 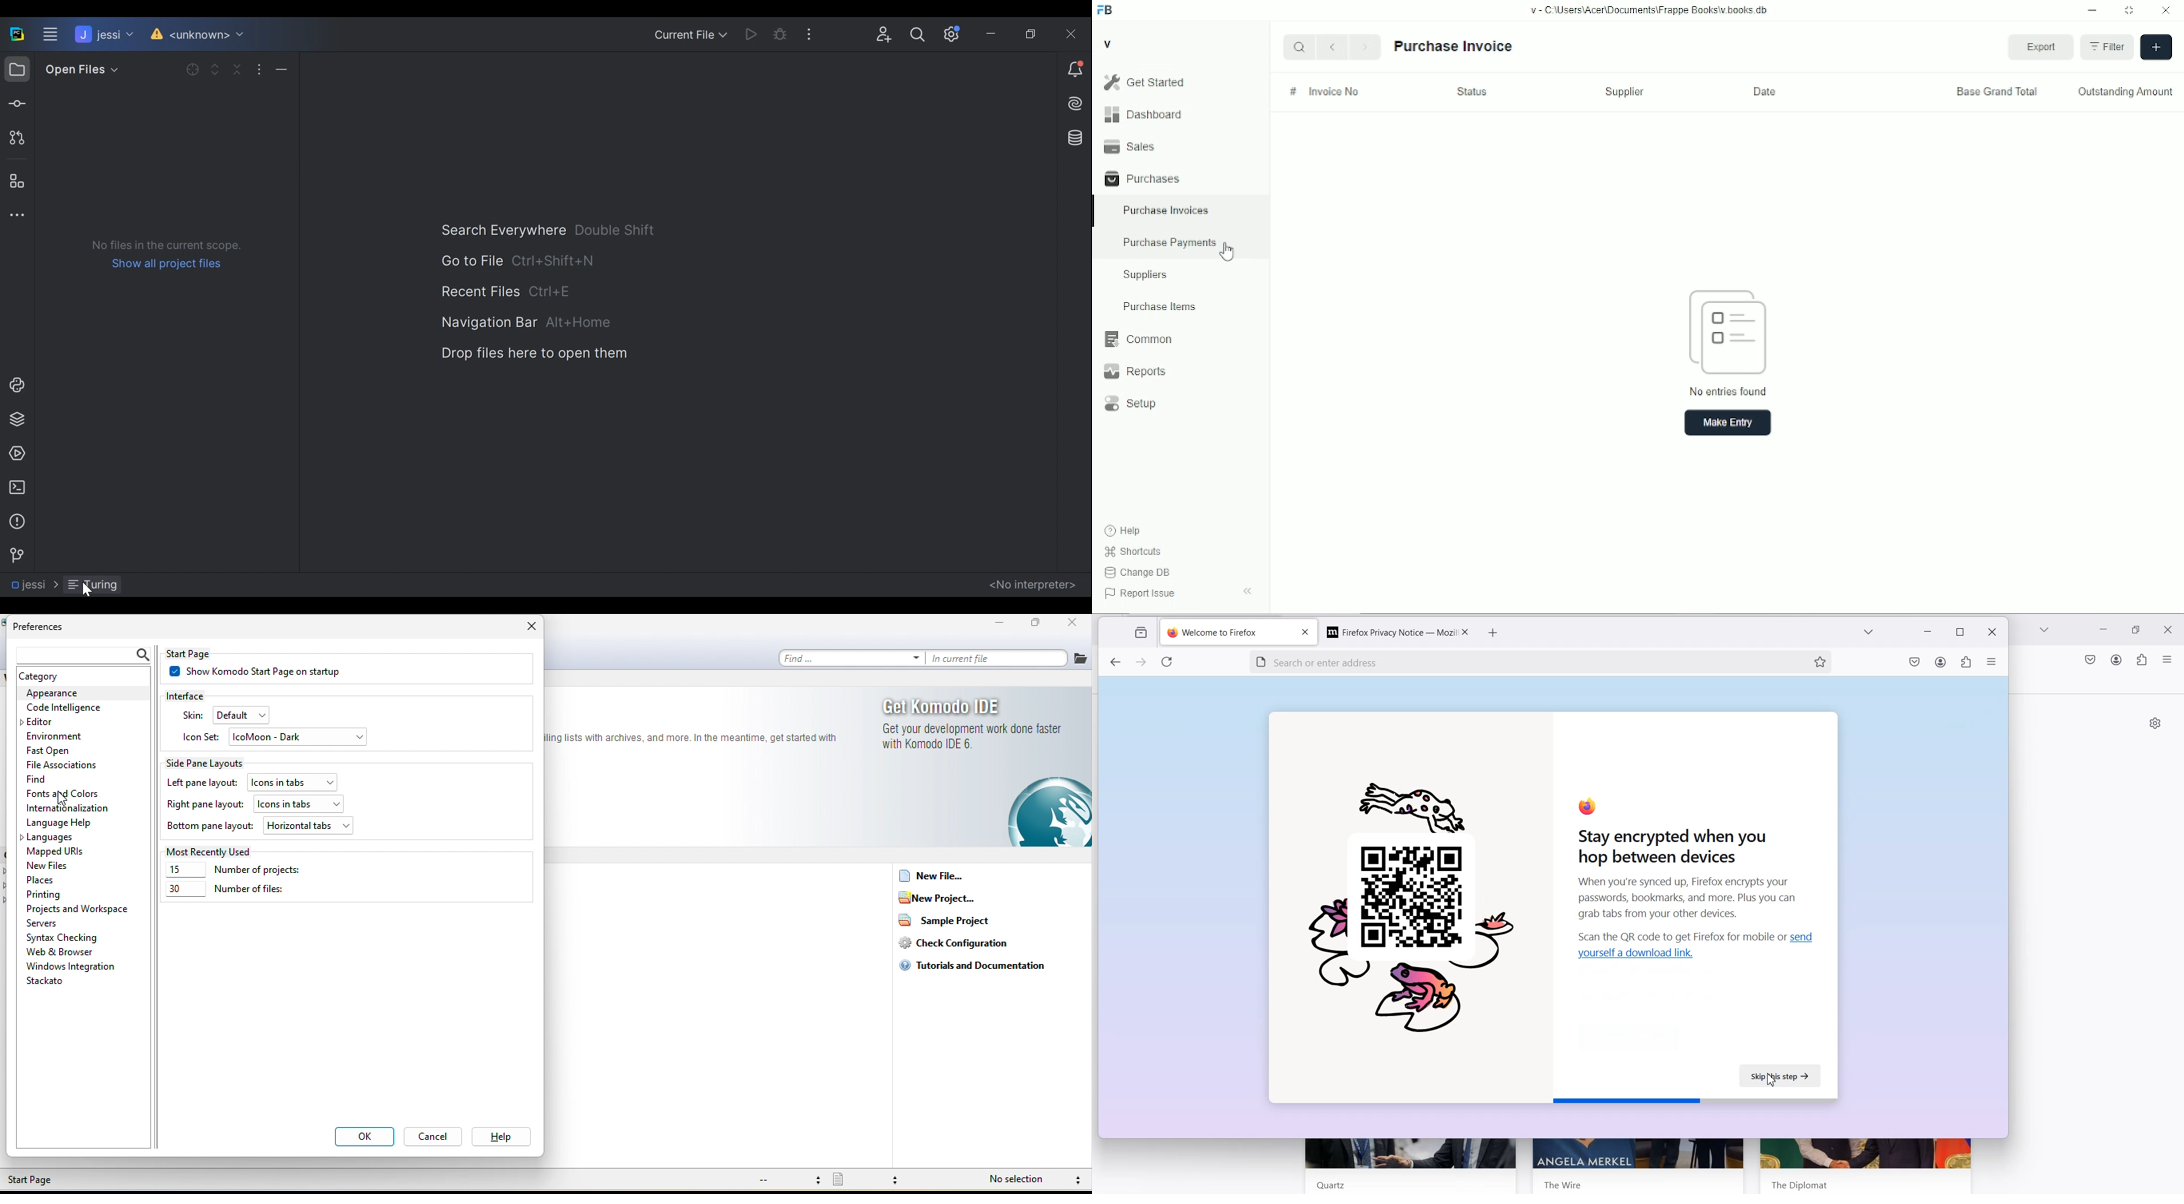 I want to click on Supplier, so click(x=1625, y=92).